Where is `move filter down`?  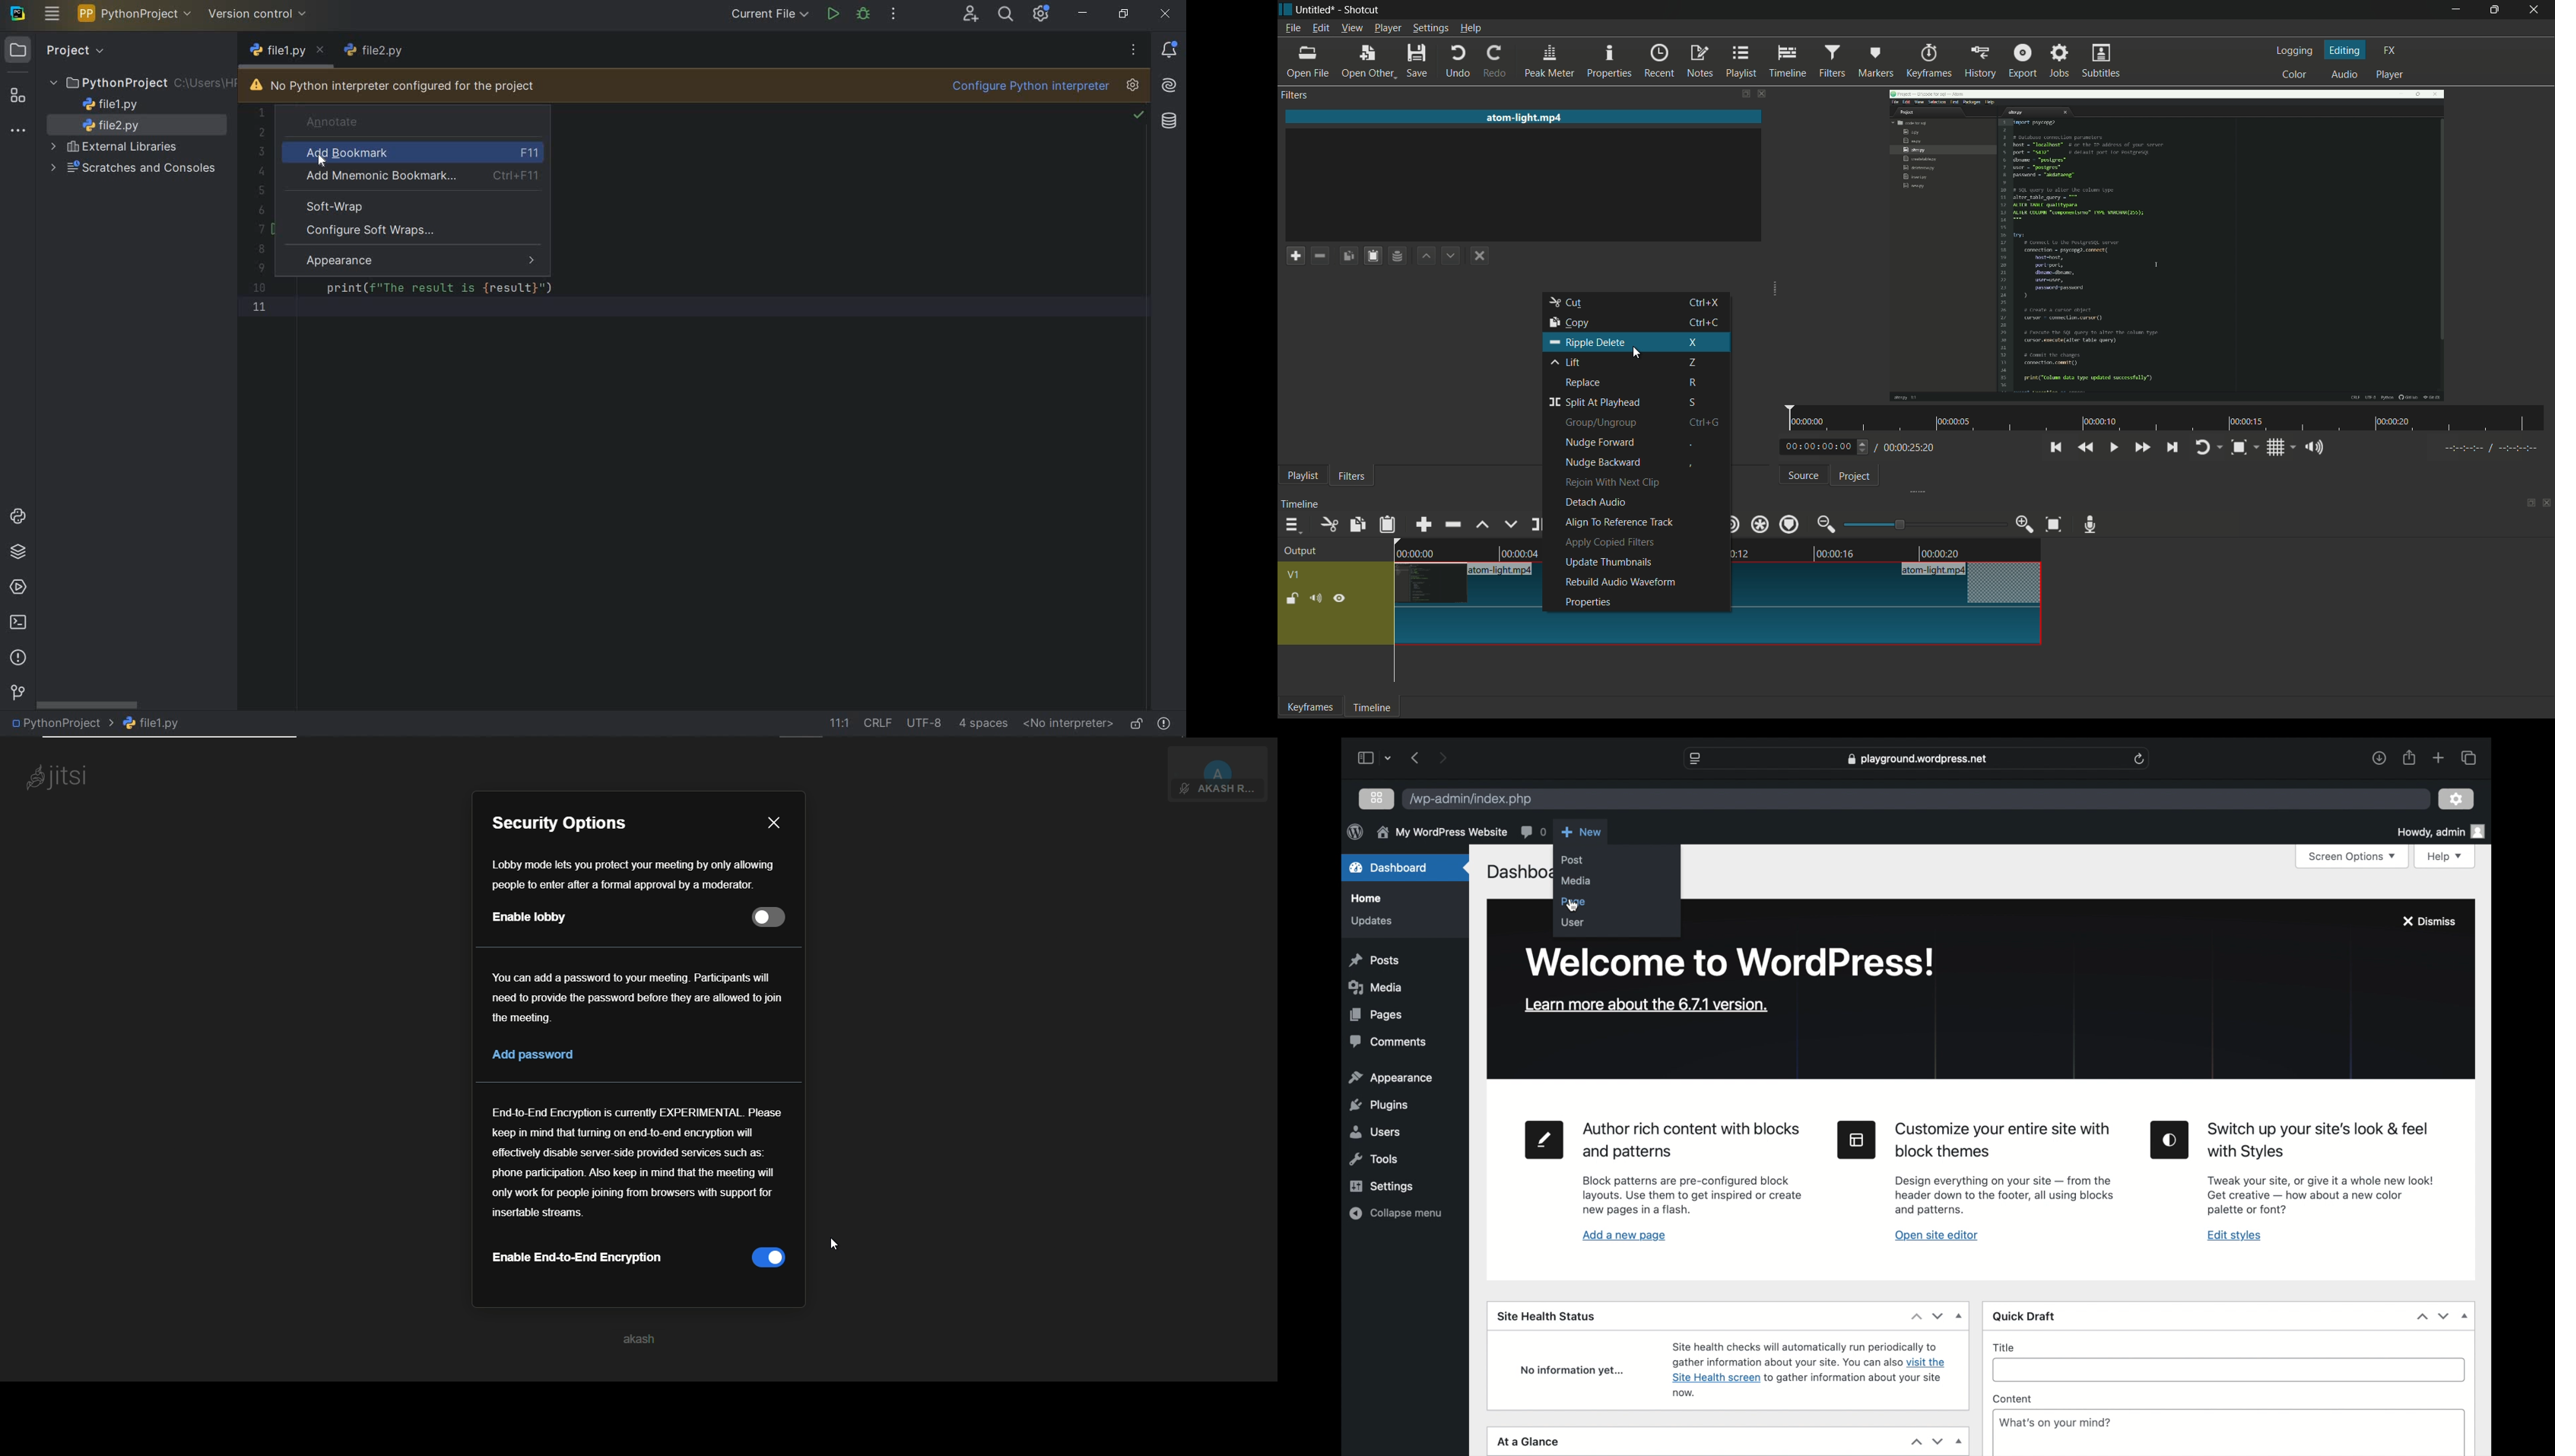 move filter down is located at coordinates (1450, 255).